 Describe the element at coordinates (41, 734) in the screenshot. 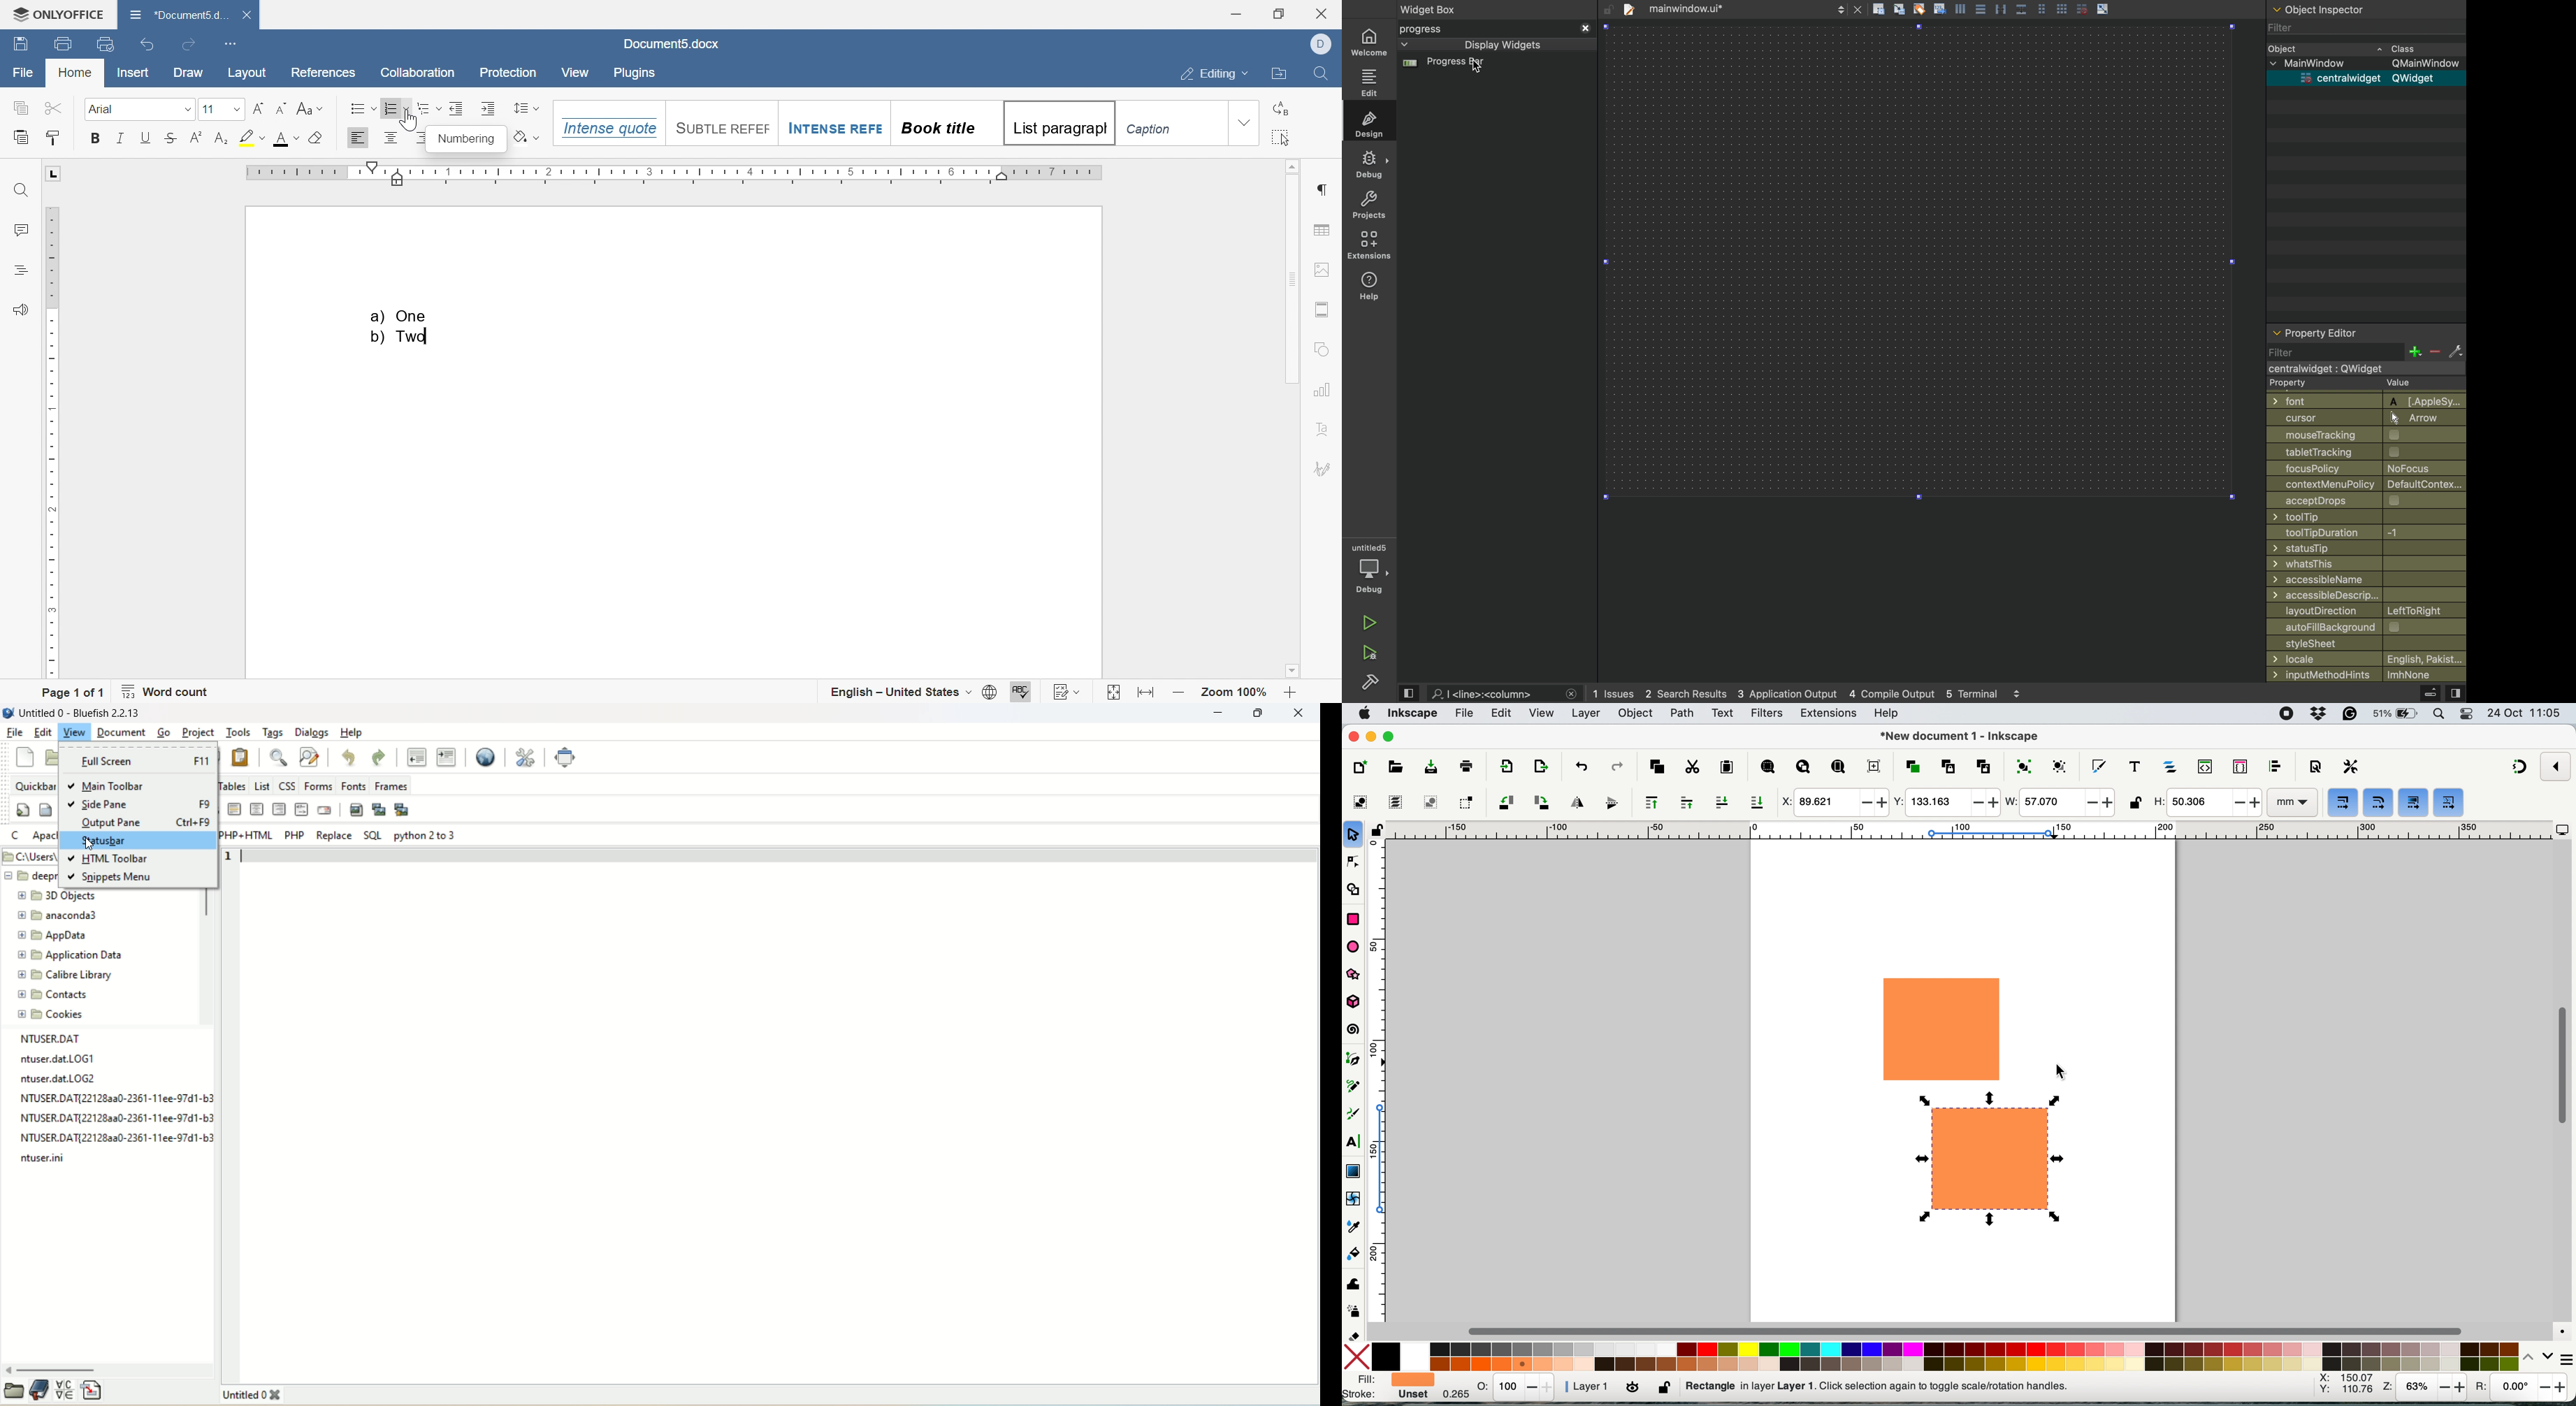

I see `edit` at that location.